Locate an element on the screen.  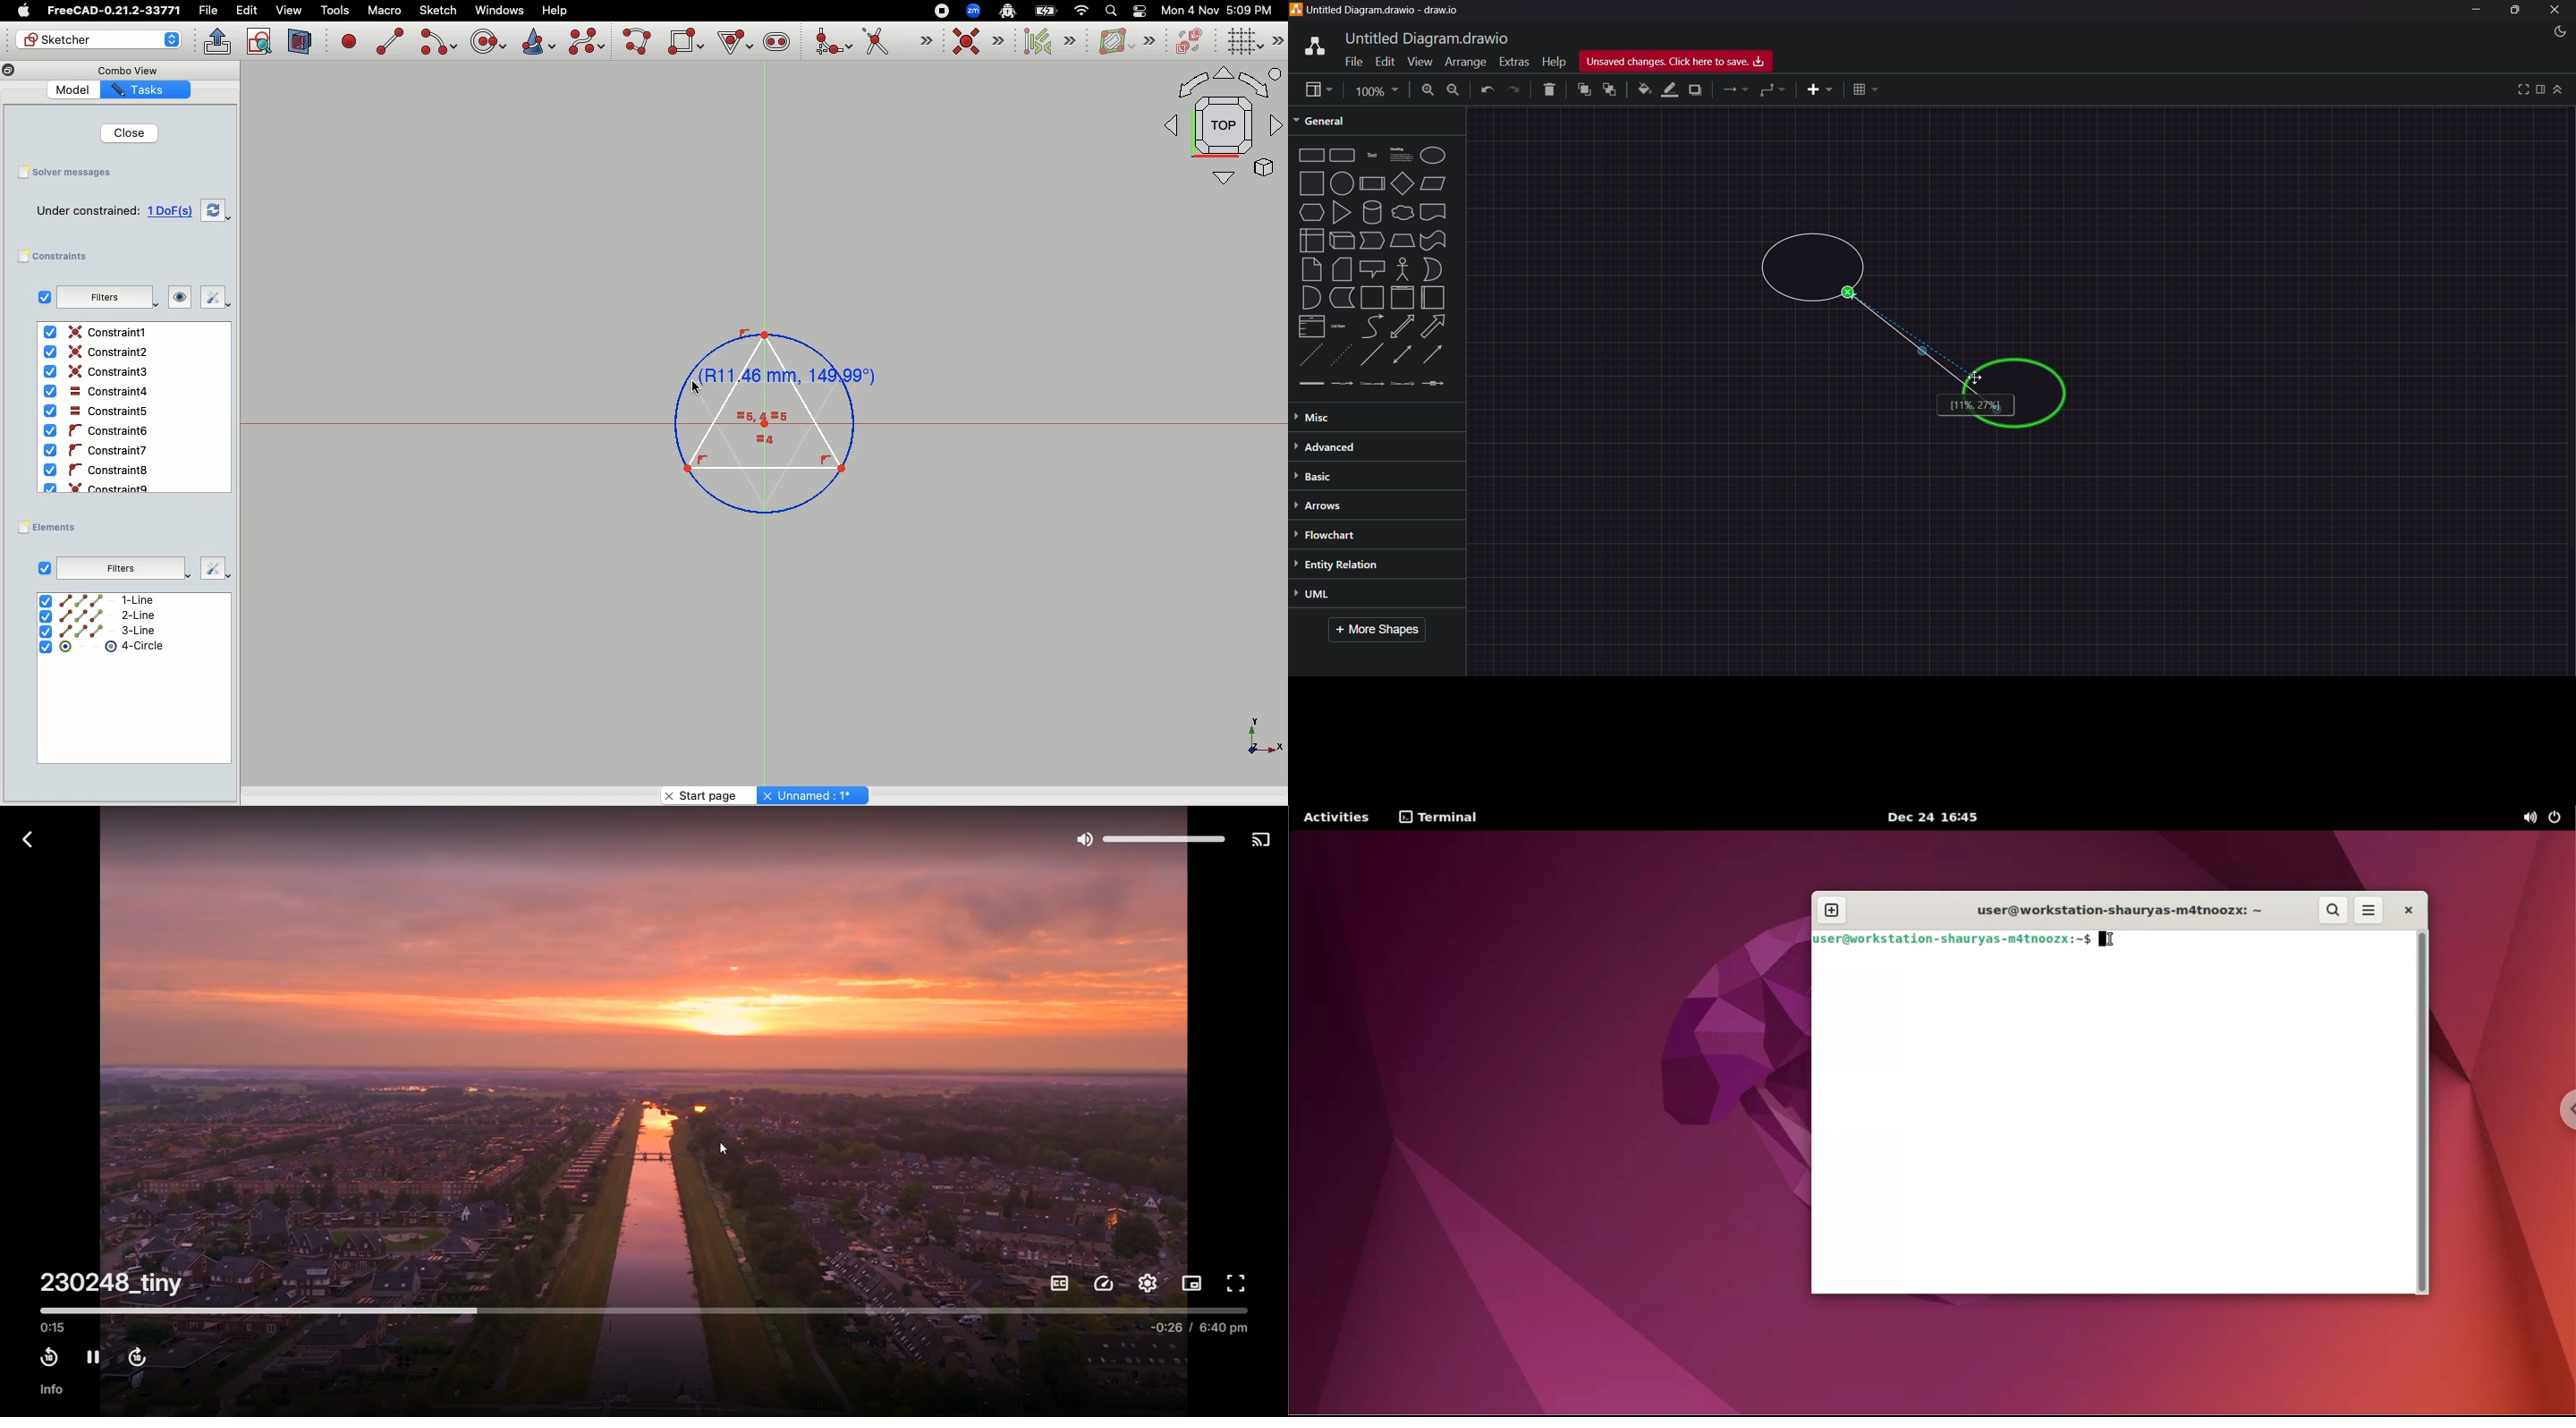
Battery is located at coordinates (1046, 10).